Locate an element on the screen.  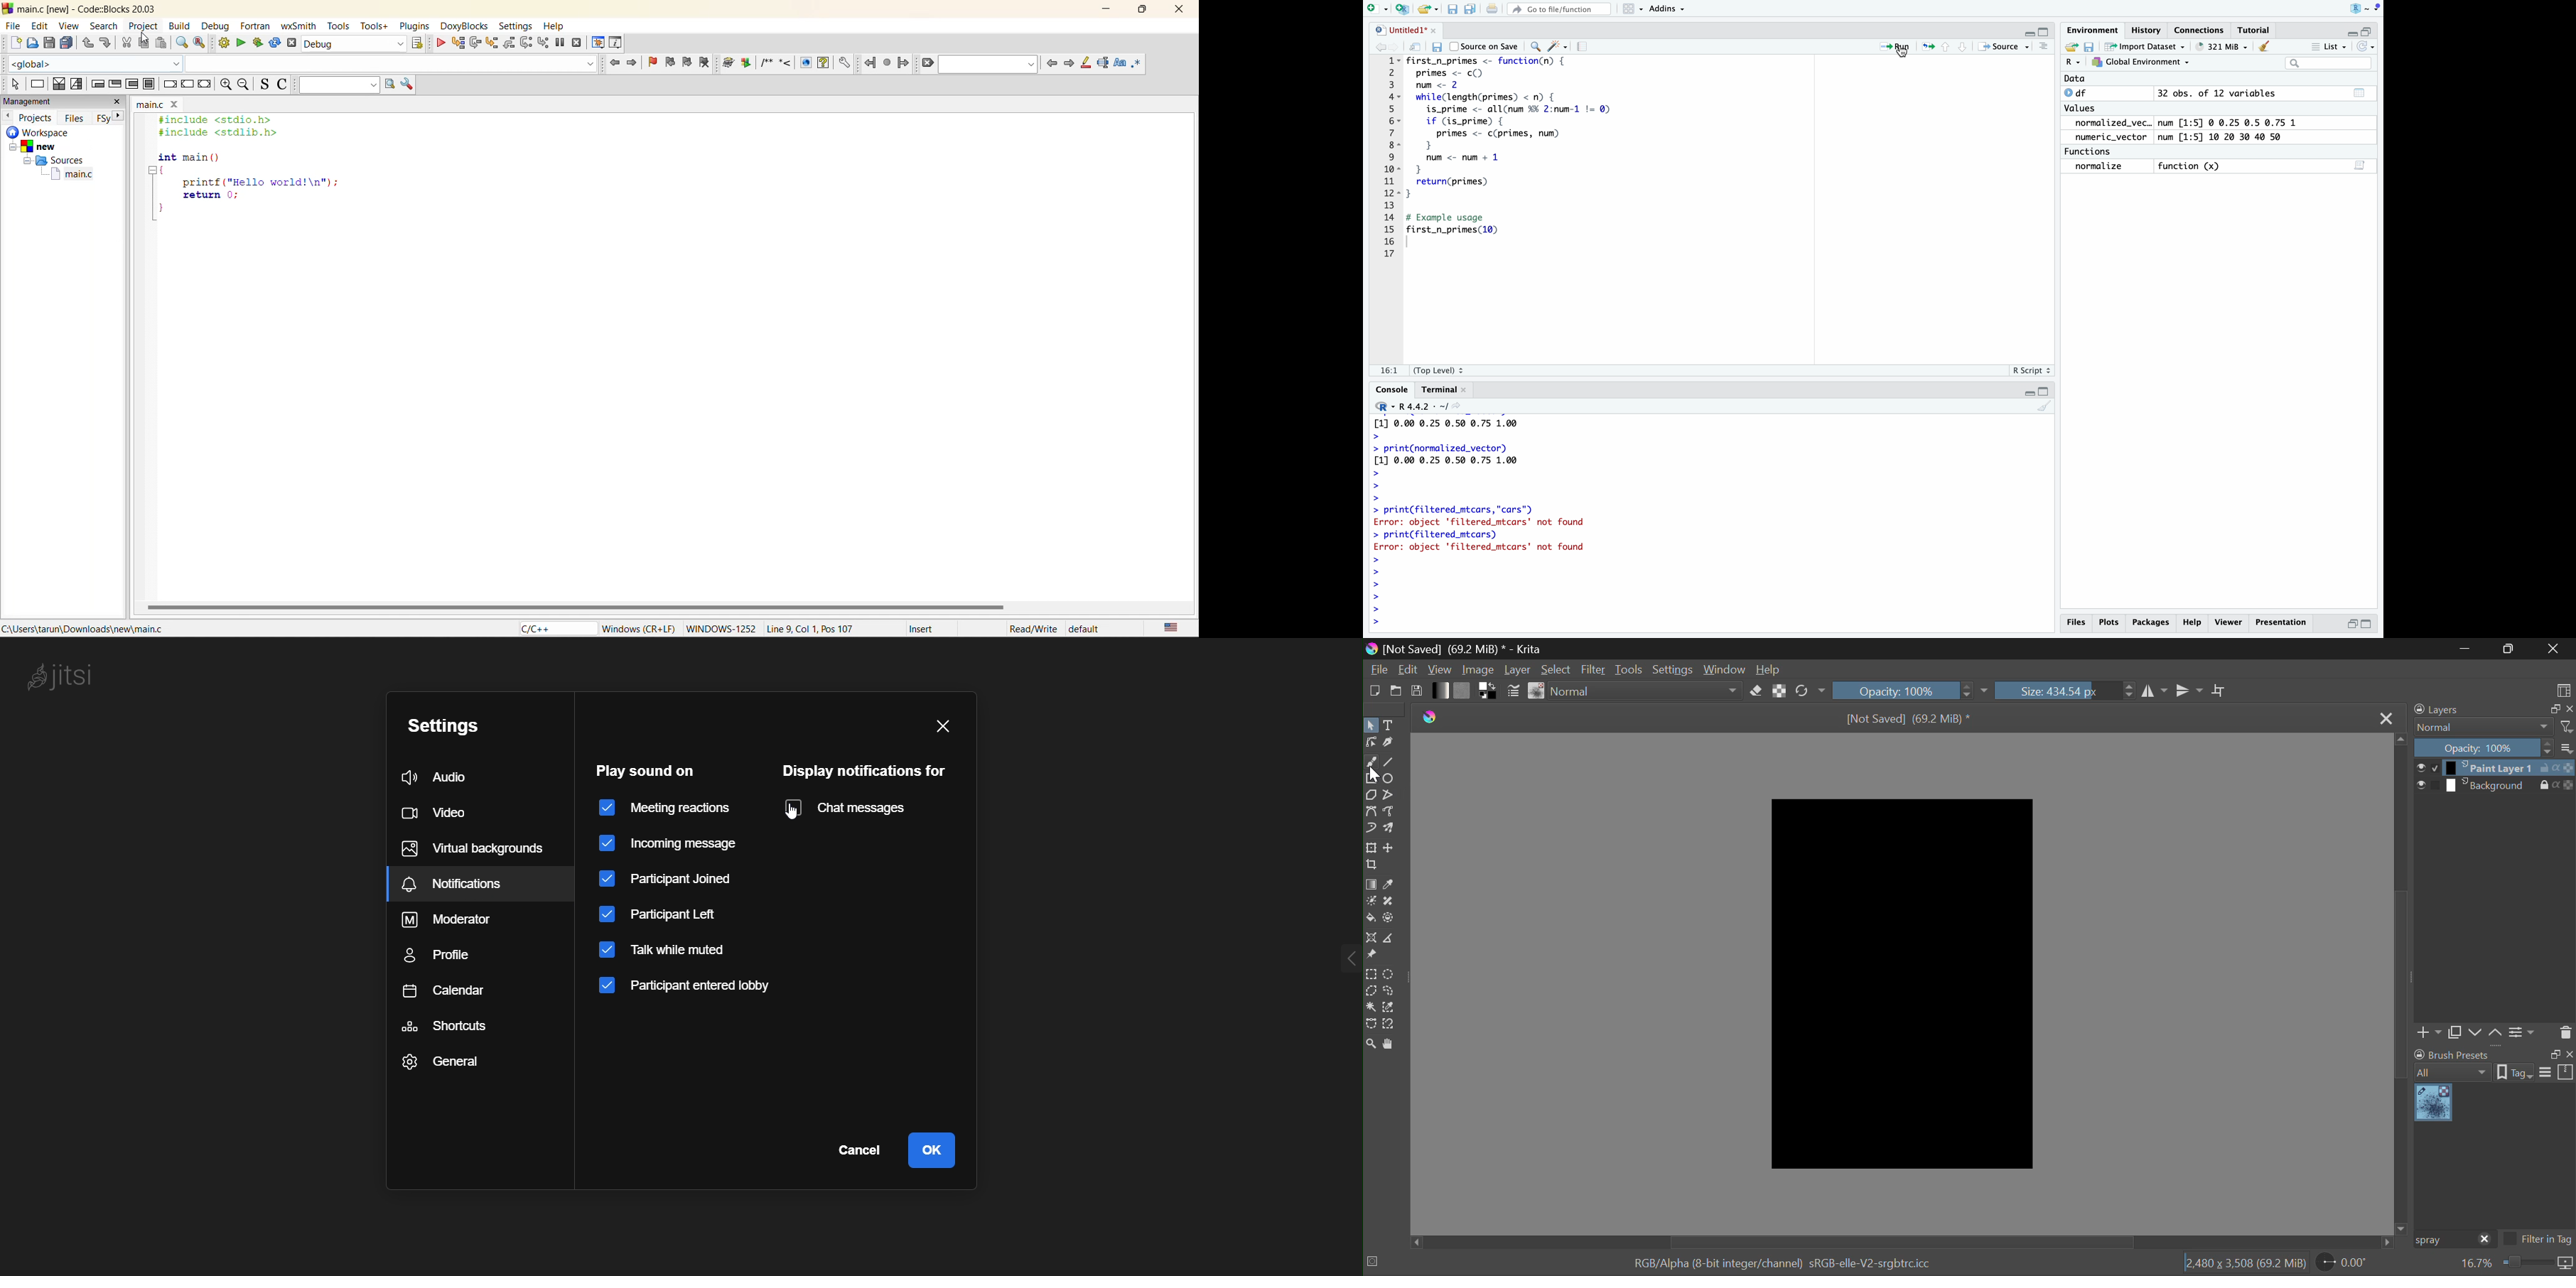
clear console is located at coordinates (2039, 408).